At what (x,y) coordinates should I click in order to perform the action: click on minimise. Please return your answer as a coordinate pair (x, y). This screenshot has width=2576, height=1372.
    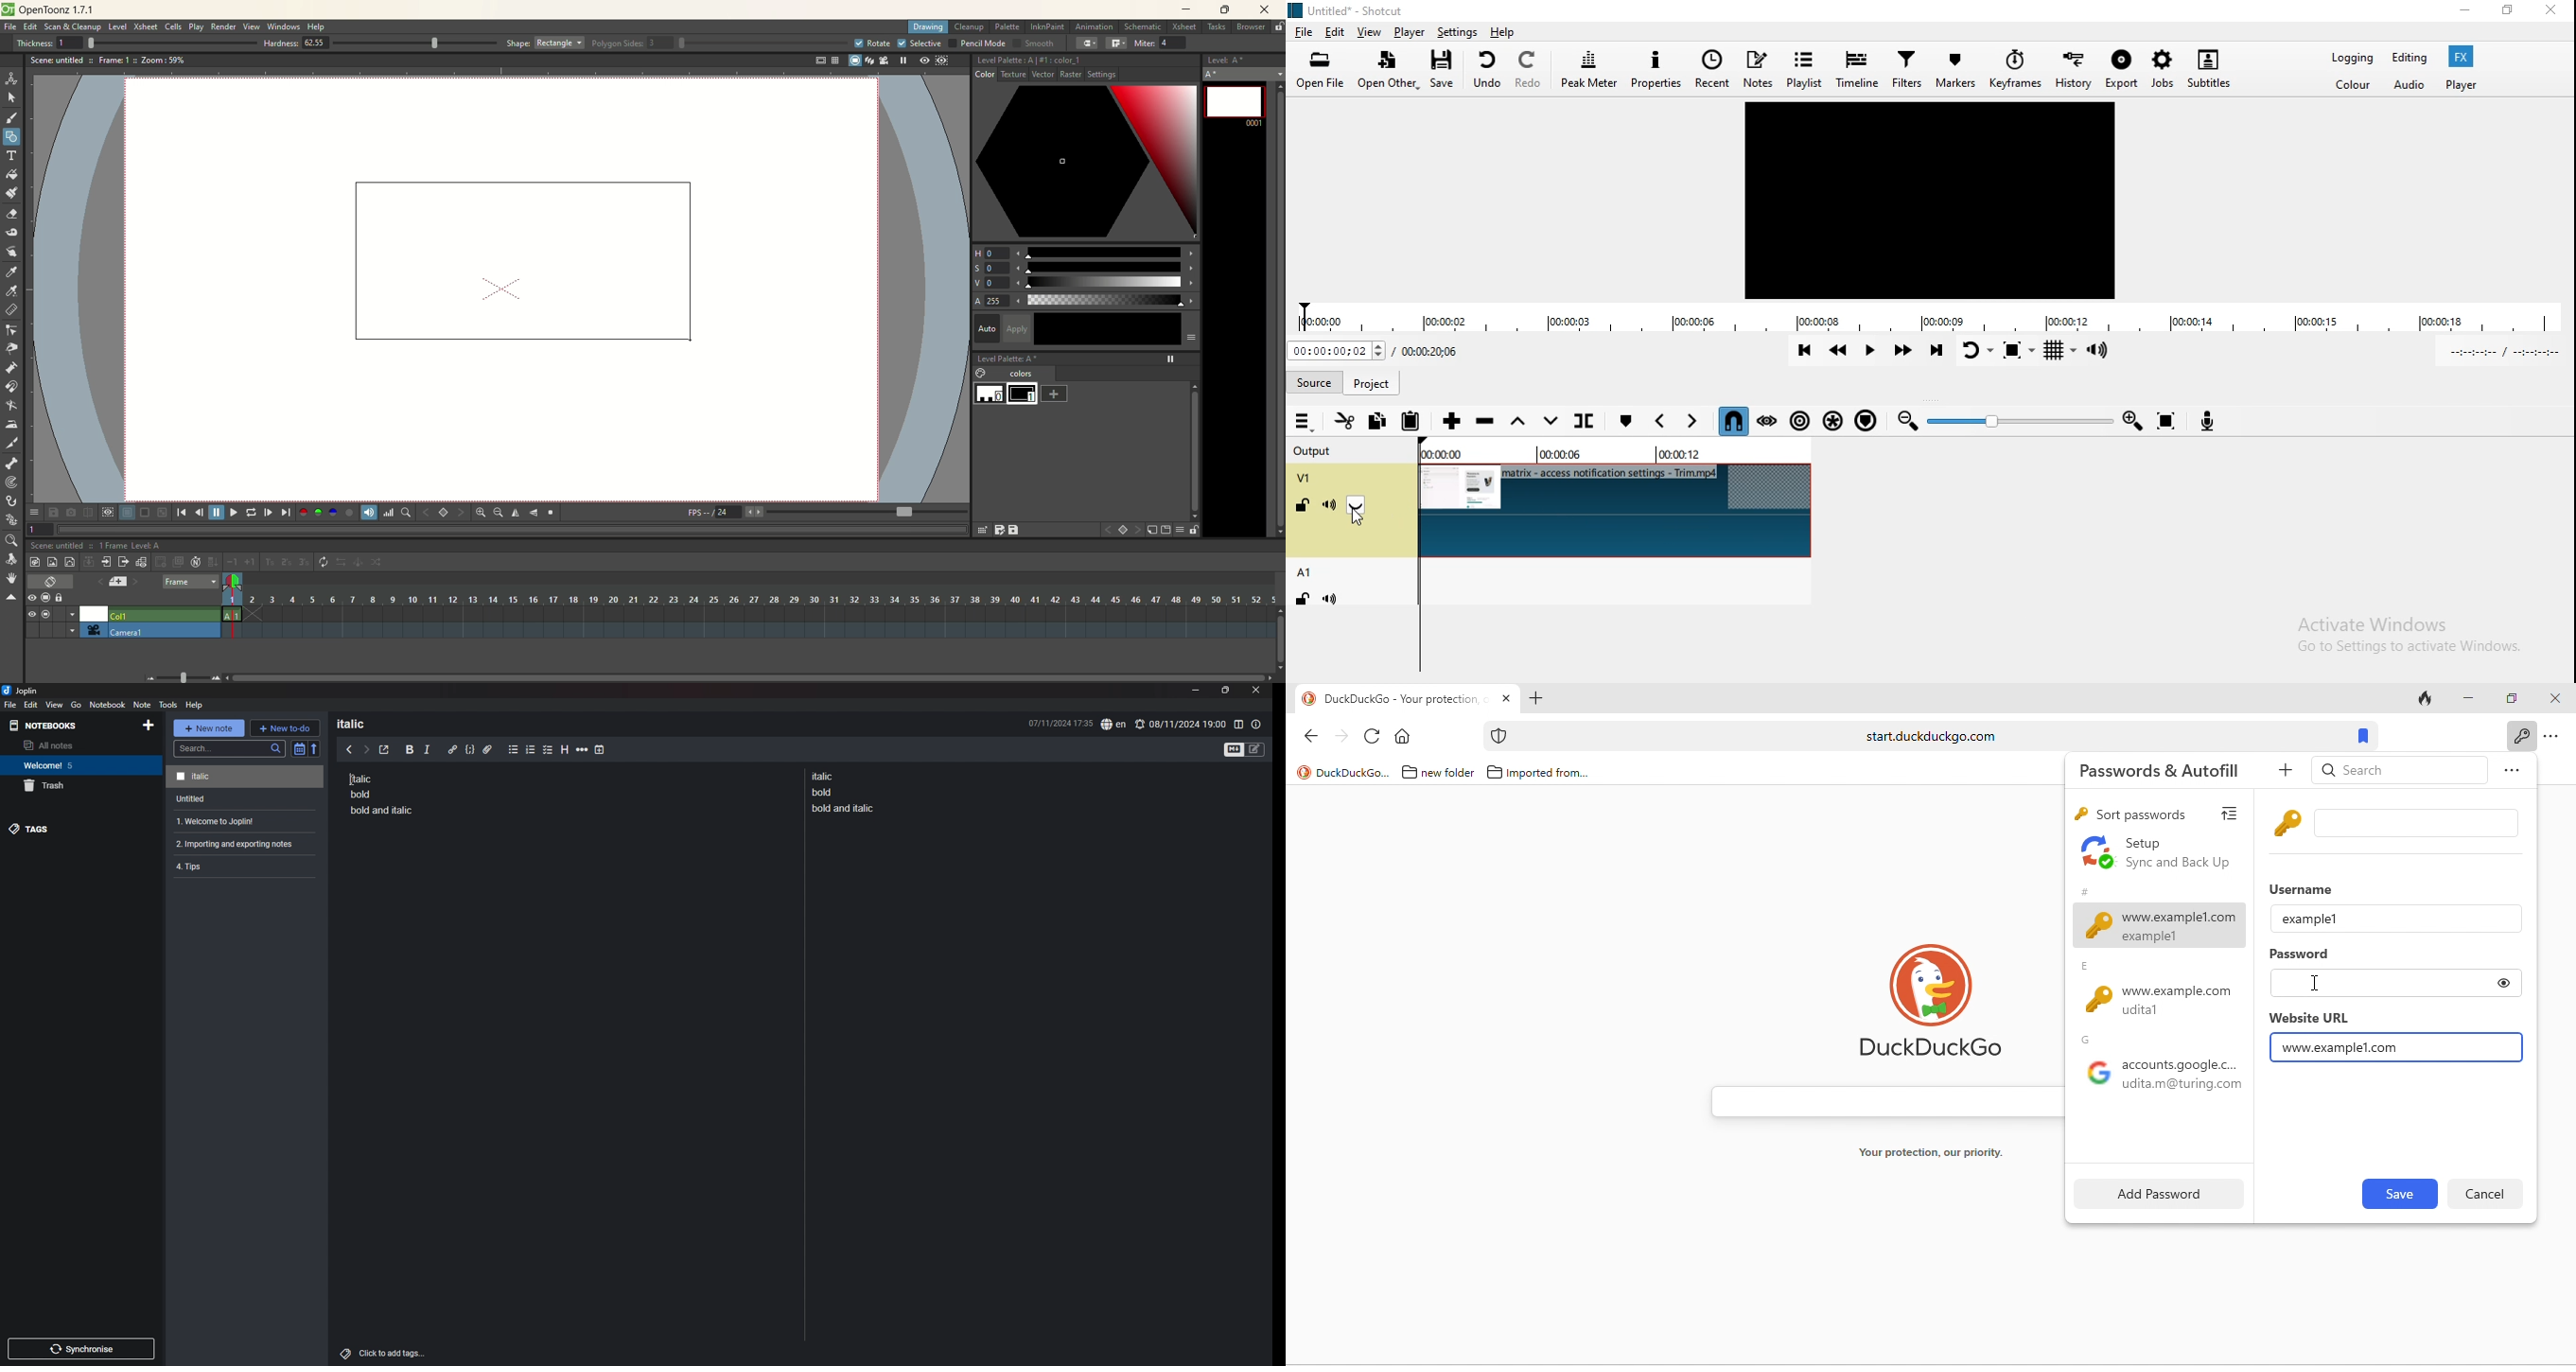
    Looking at the image, I should click on (2465, 13).